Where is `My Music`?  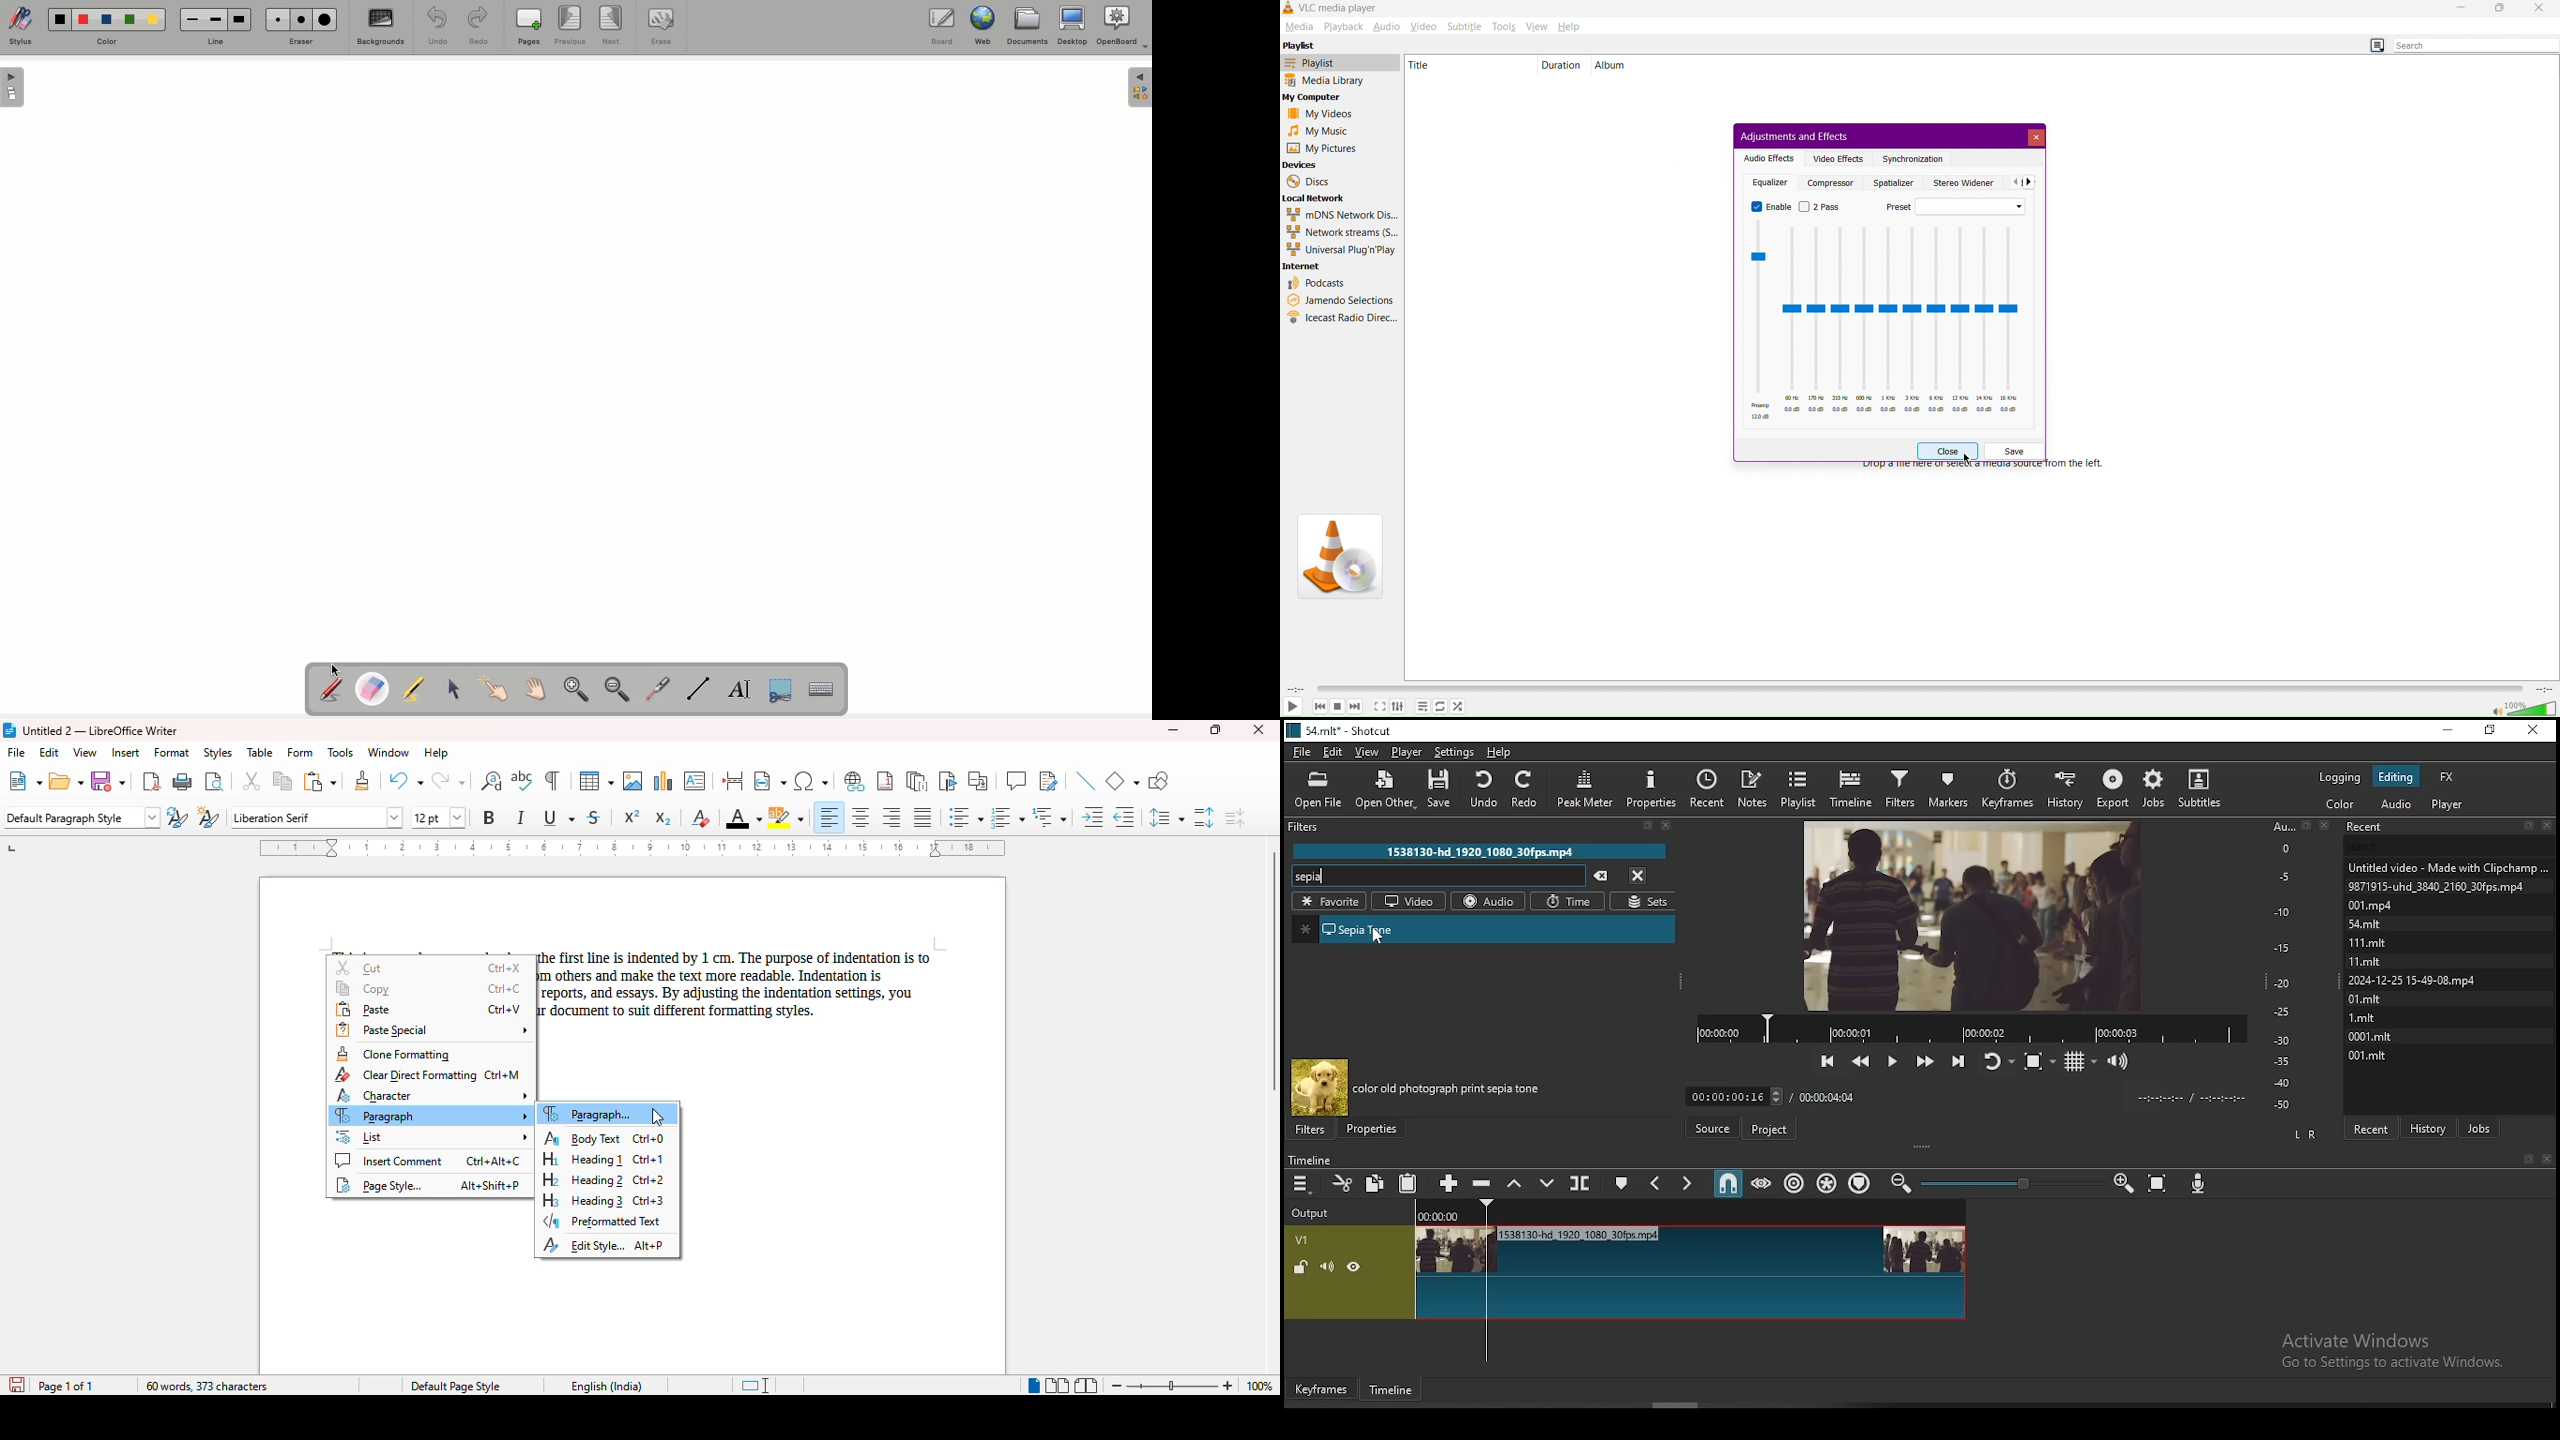
My Music is located at coordinates (1319, 132).